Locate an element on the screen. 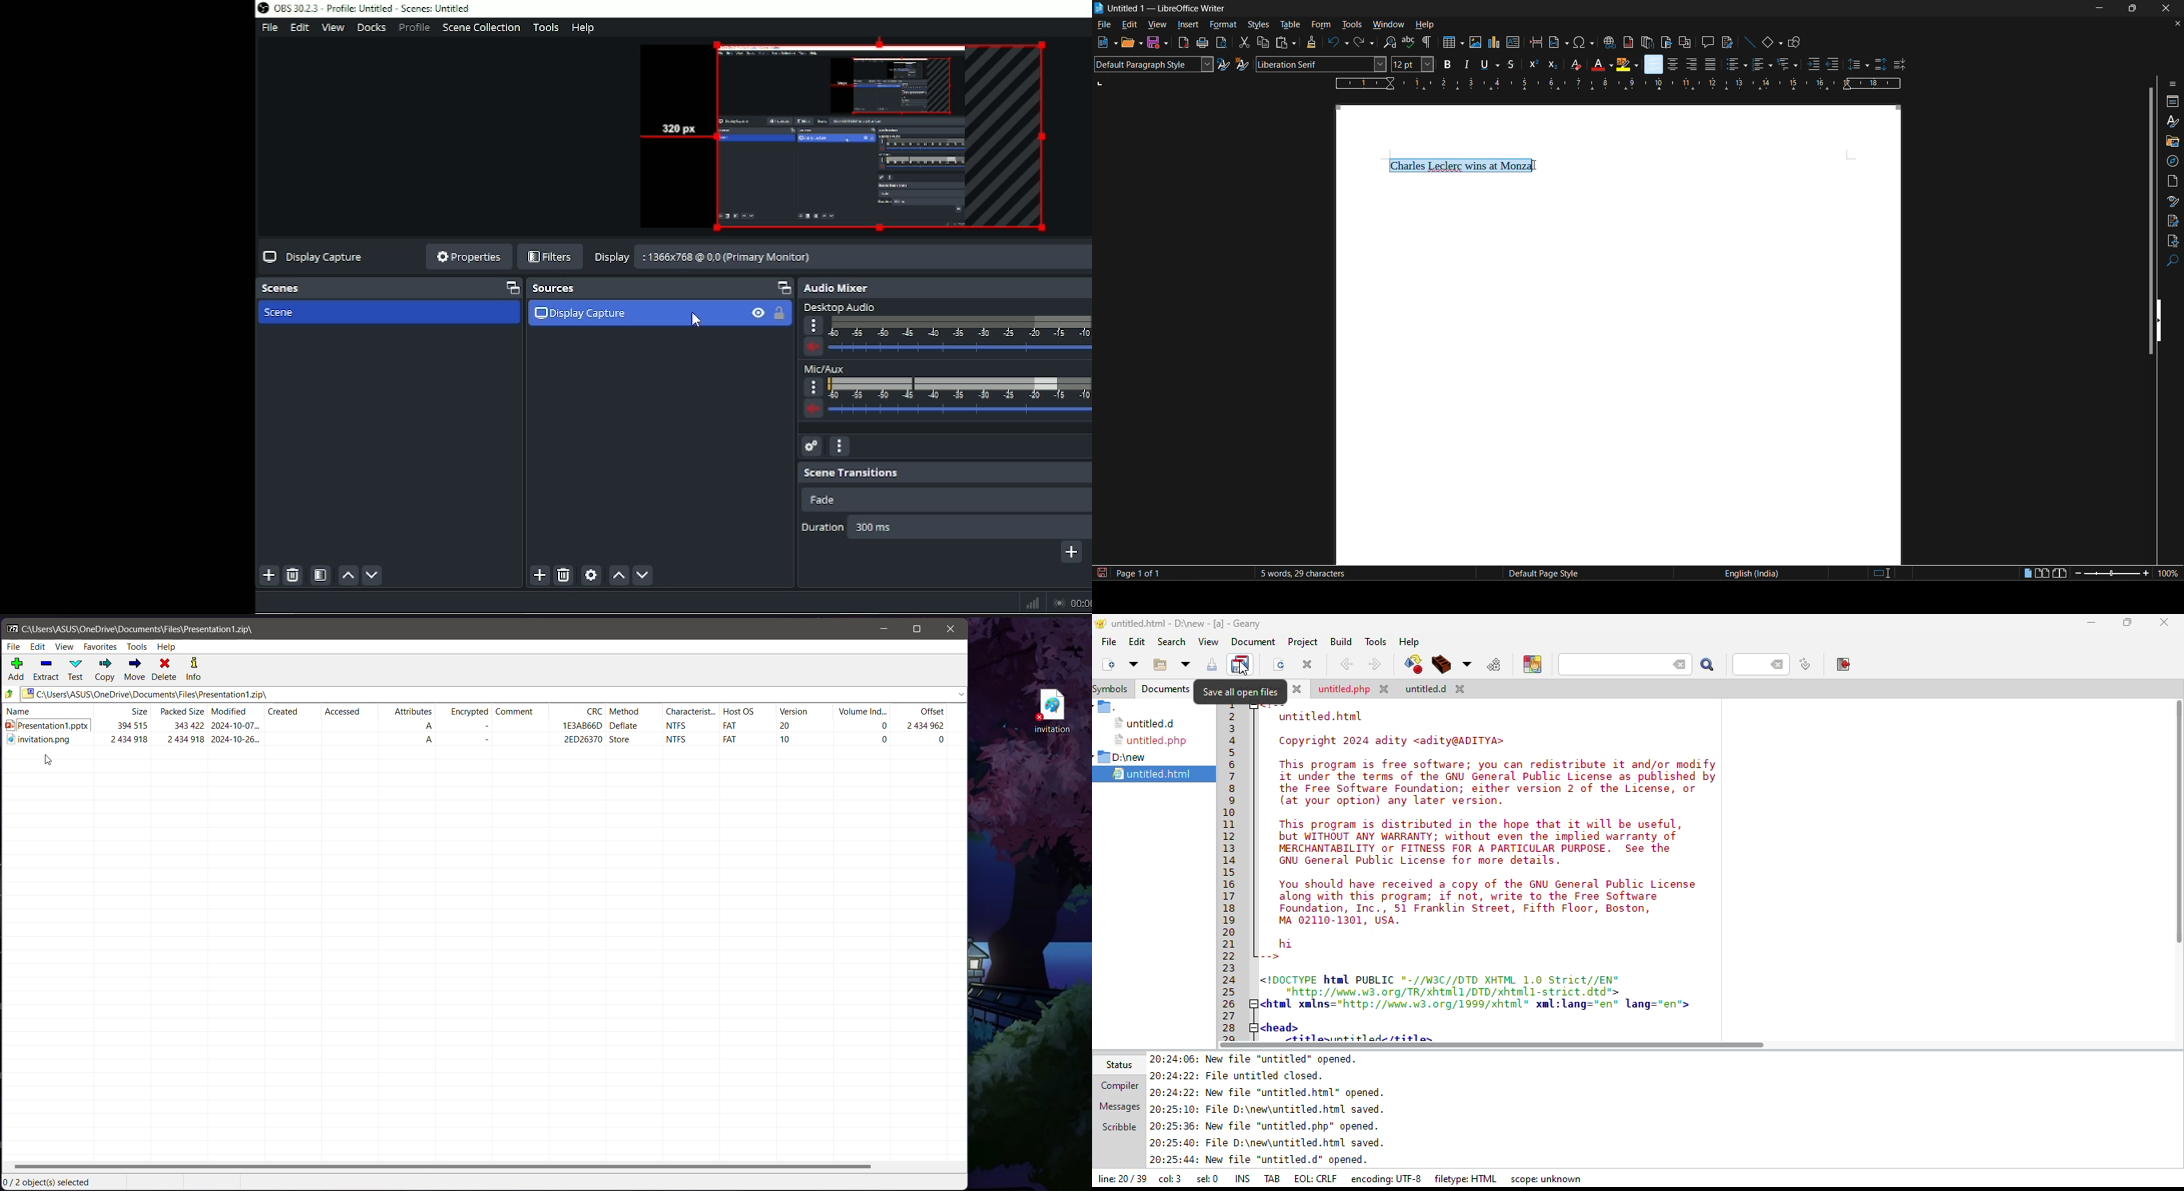  minimize is located at coordinates (2101, 7).